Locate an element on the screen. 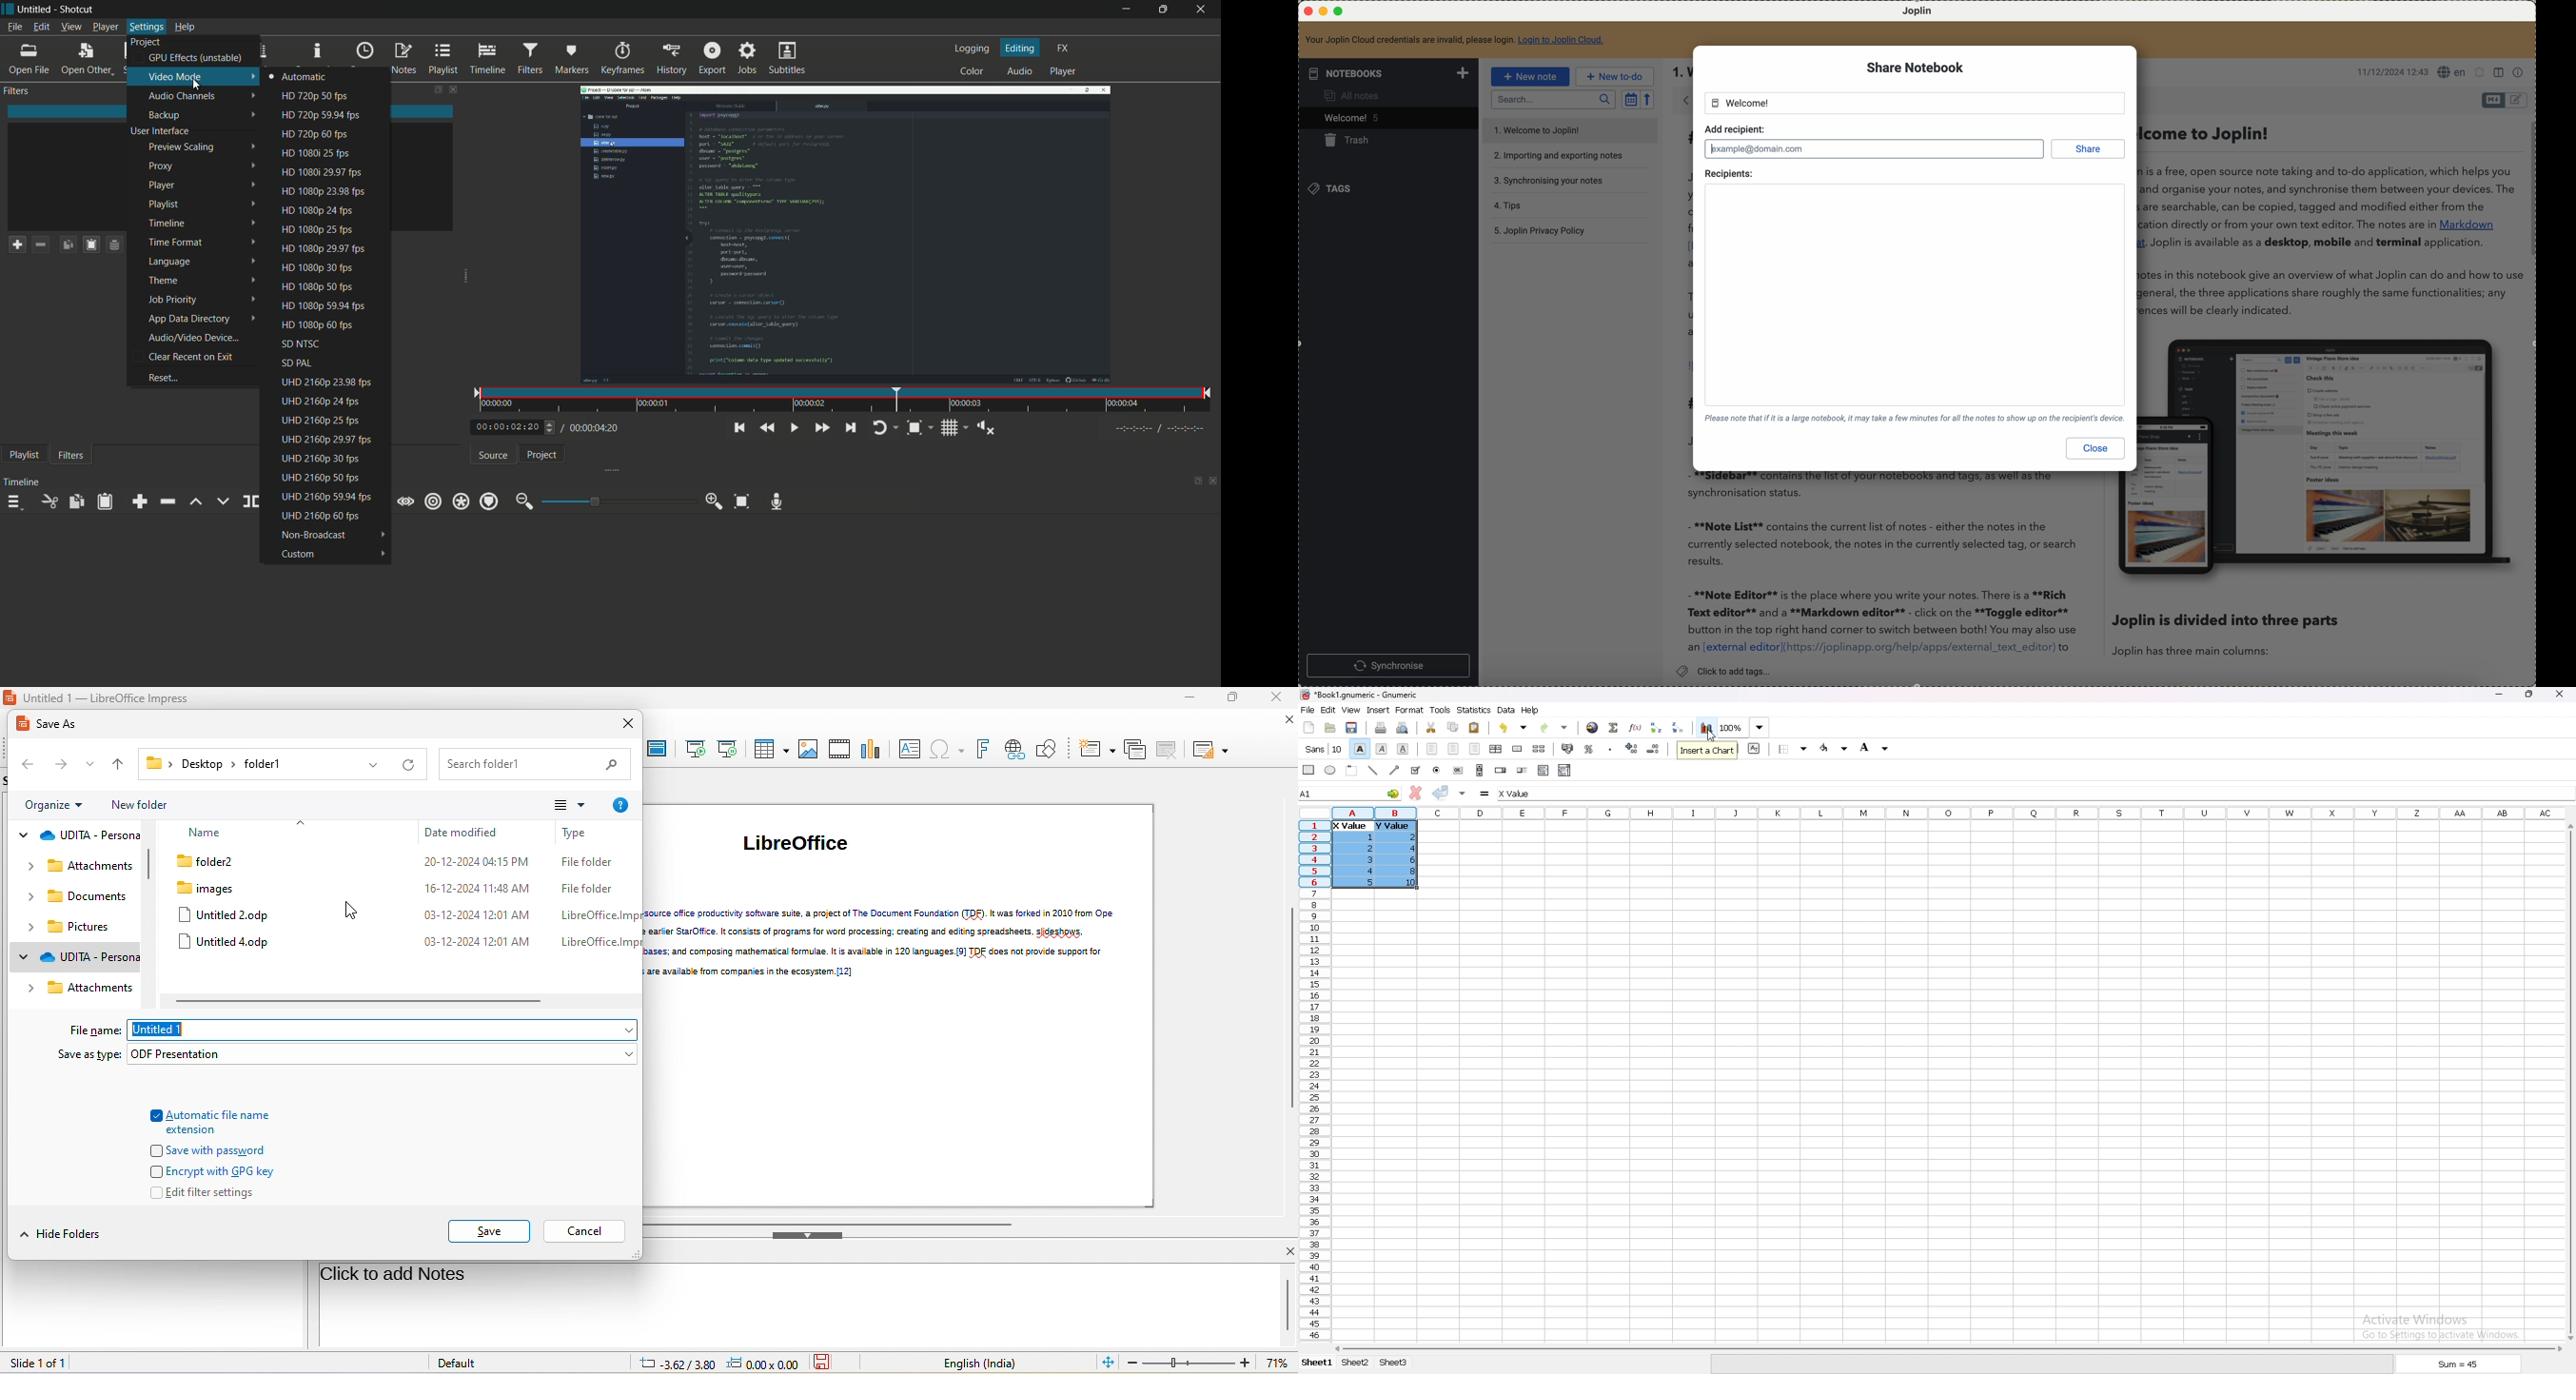 This screenshot has width=2576, height=1400. close timeline is located at coordinates (1214, 482).